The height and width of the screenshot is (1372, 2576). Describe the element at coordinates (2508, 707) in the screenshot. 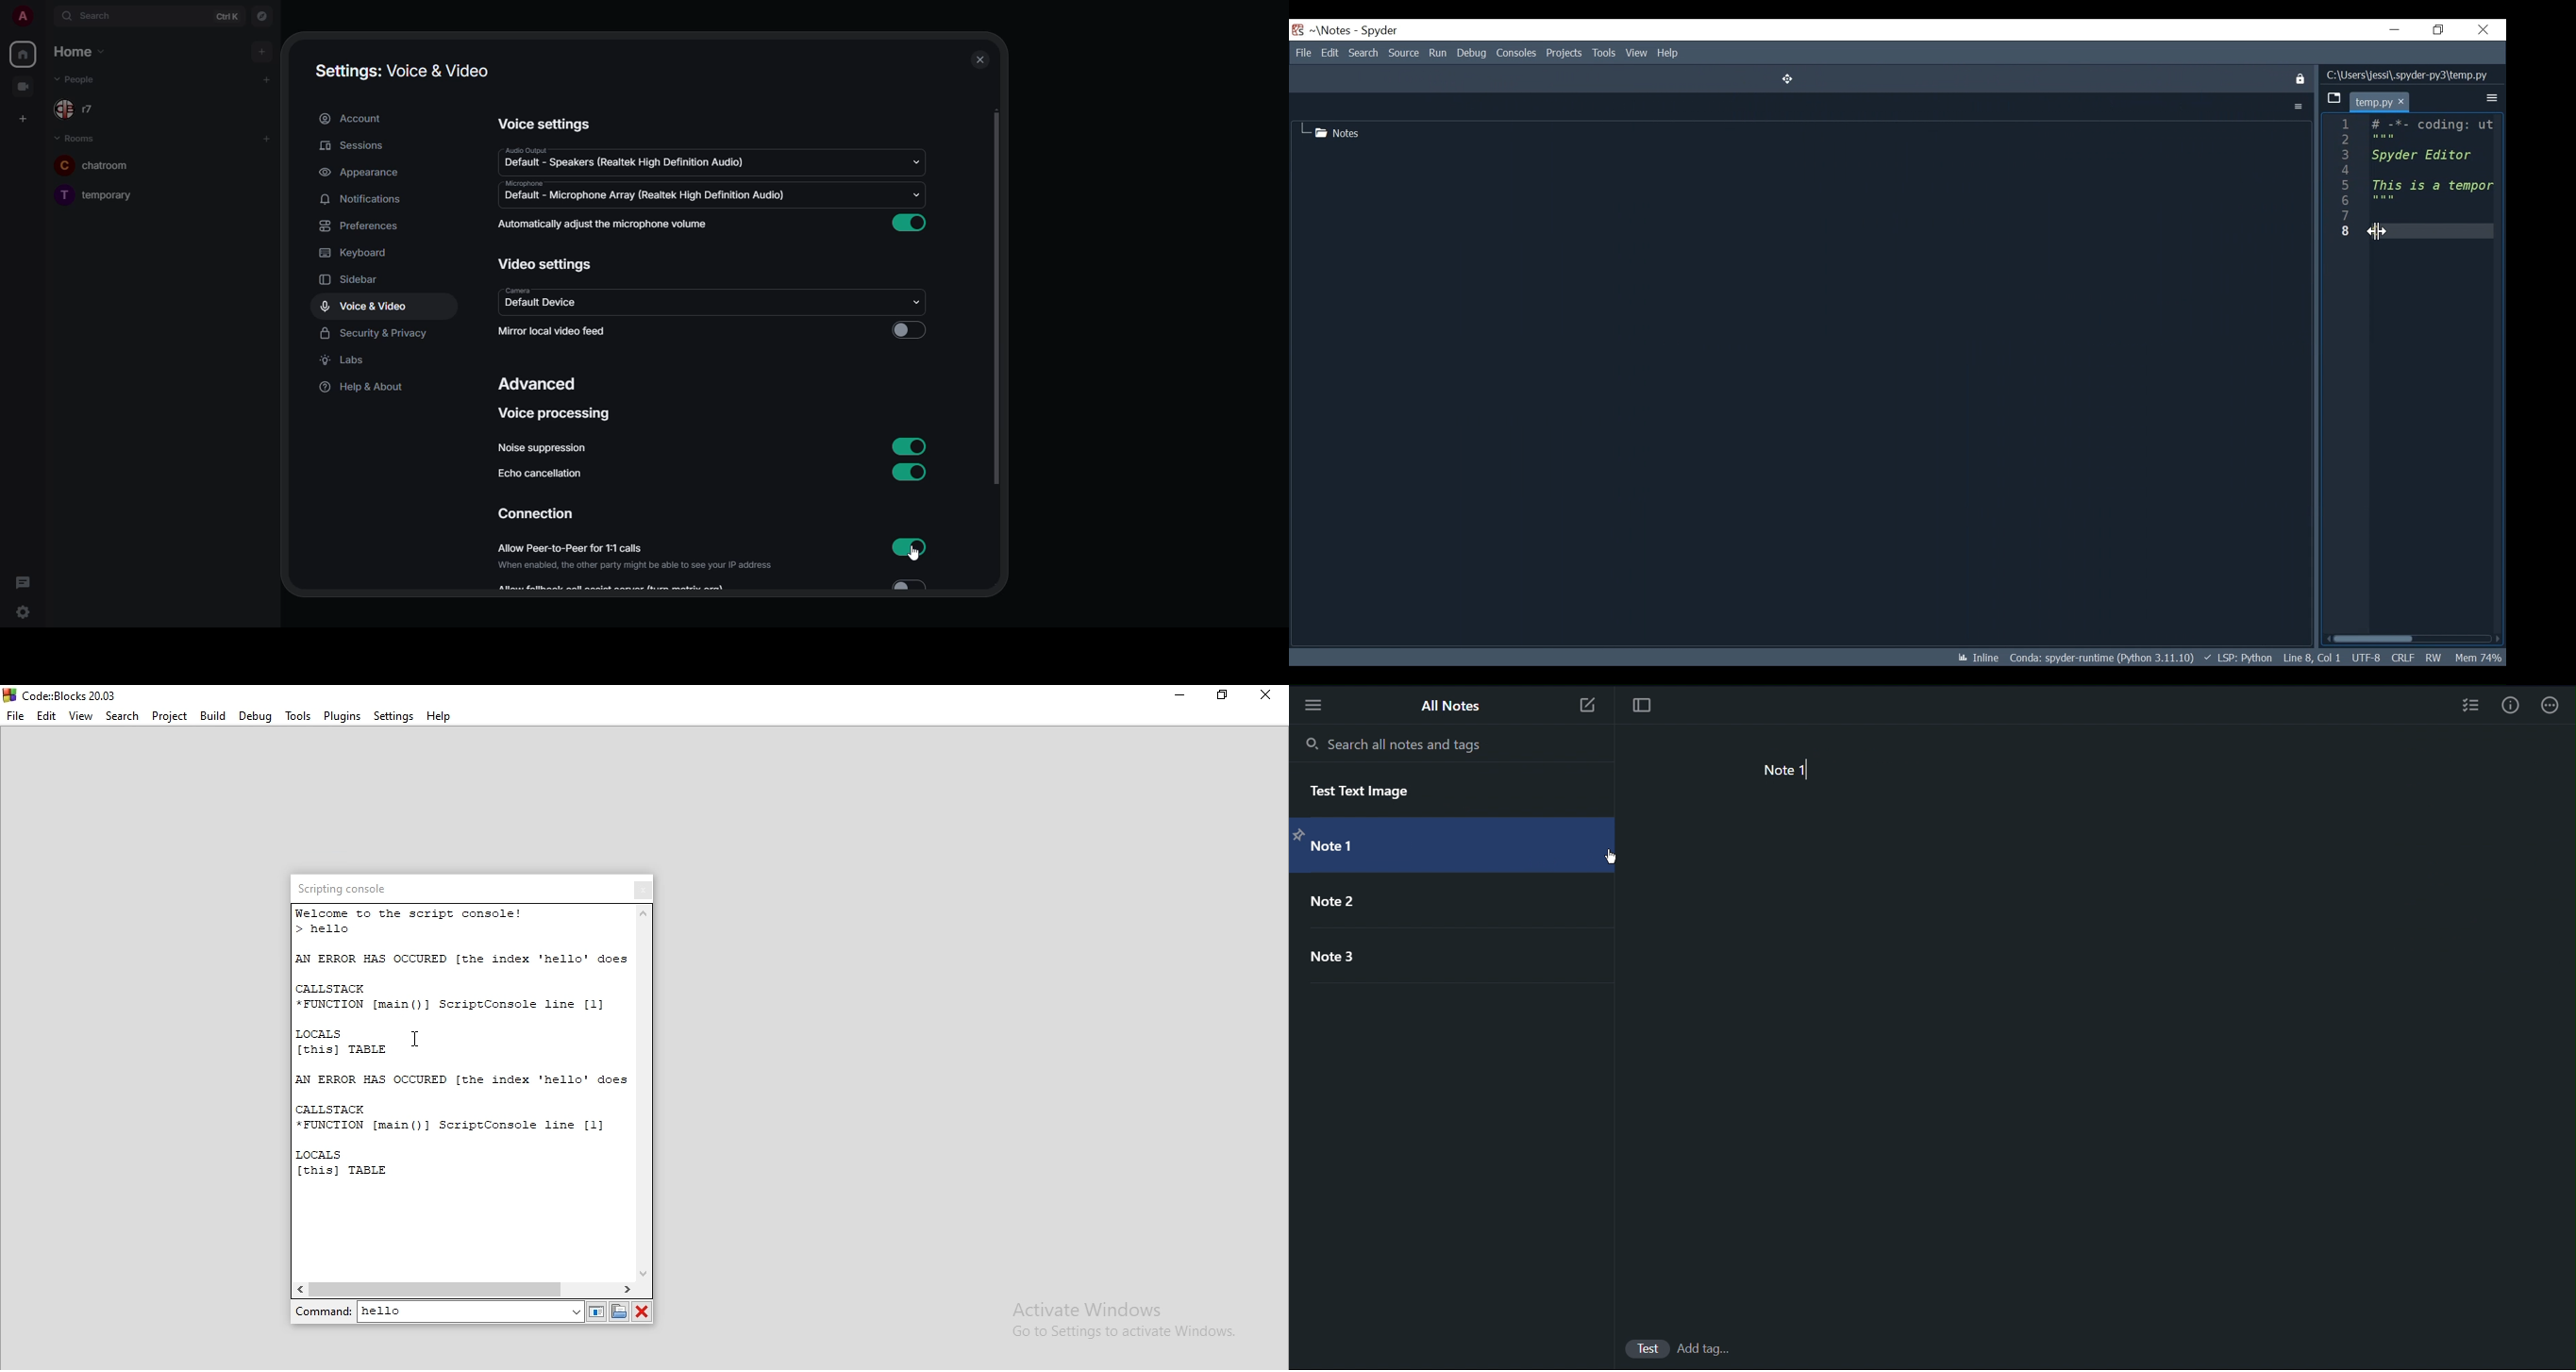

I see `Info` at that location.